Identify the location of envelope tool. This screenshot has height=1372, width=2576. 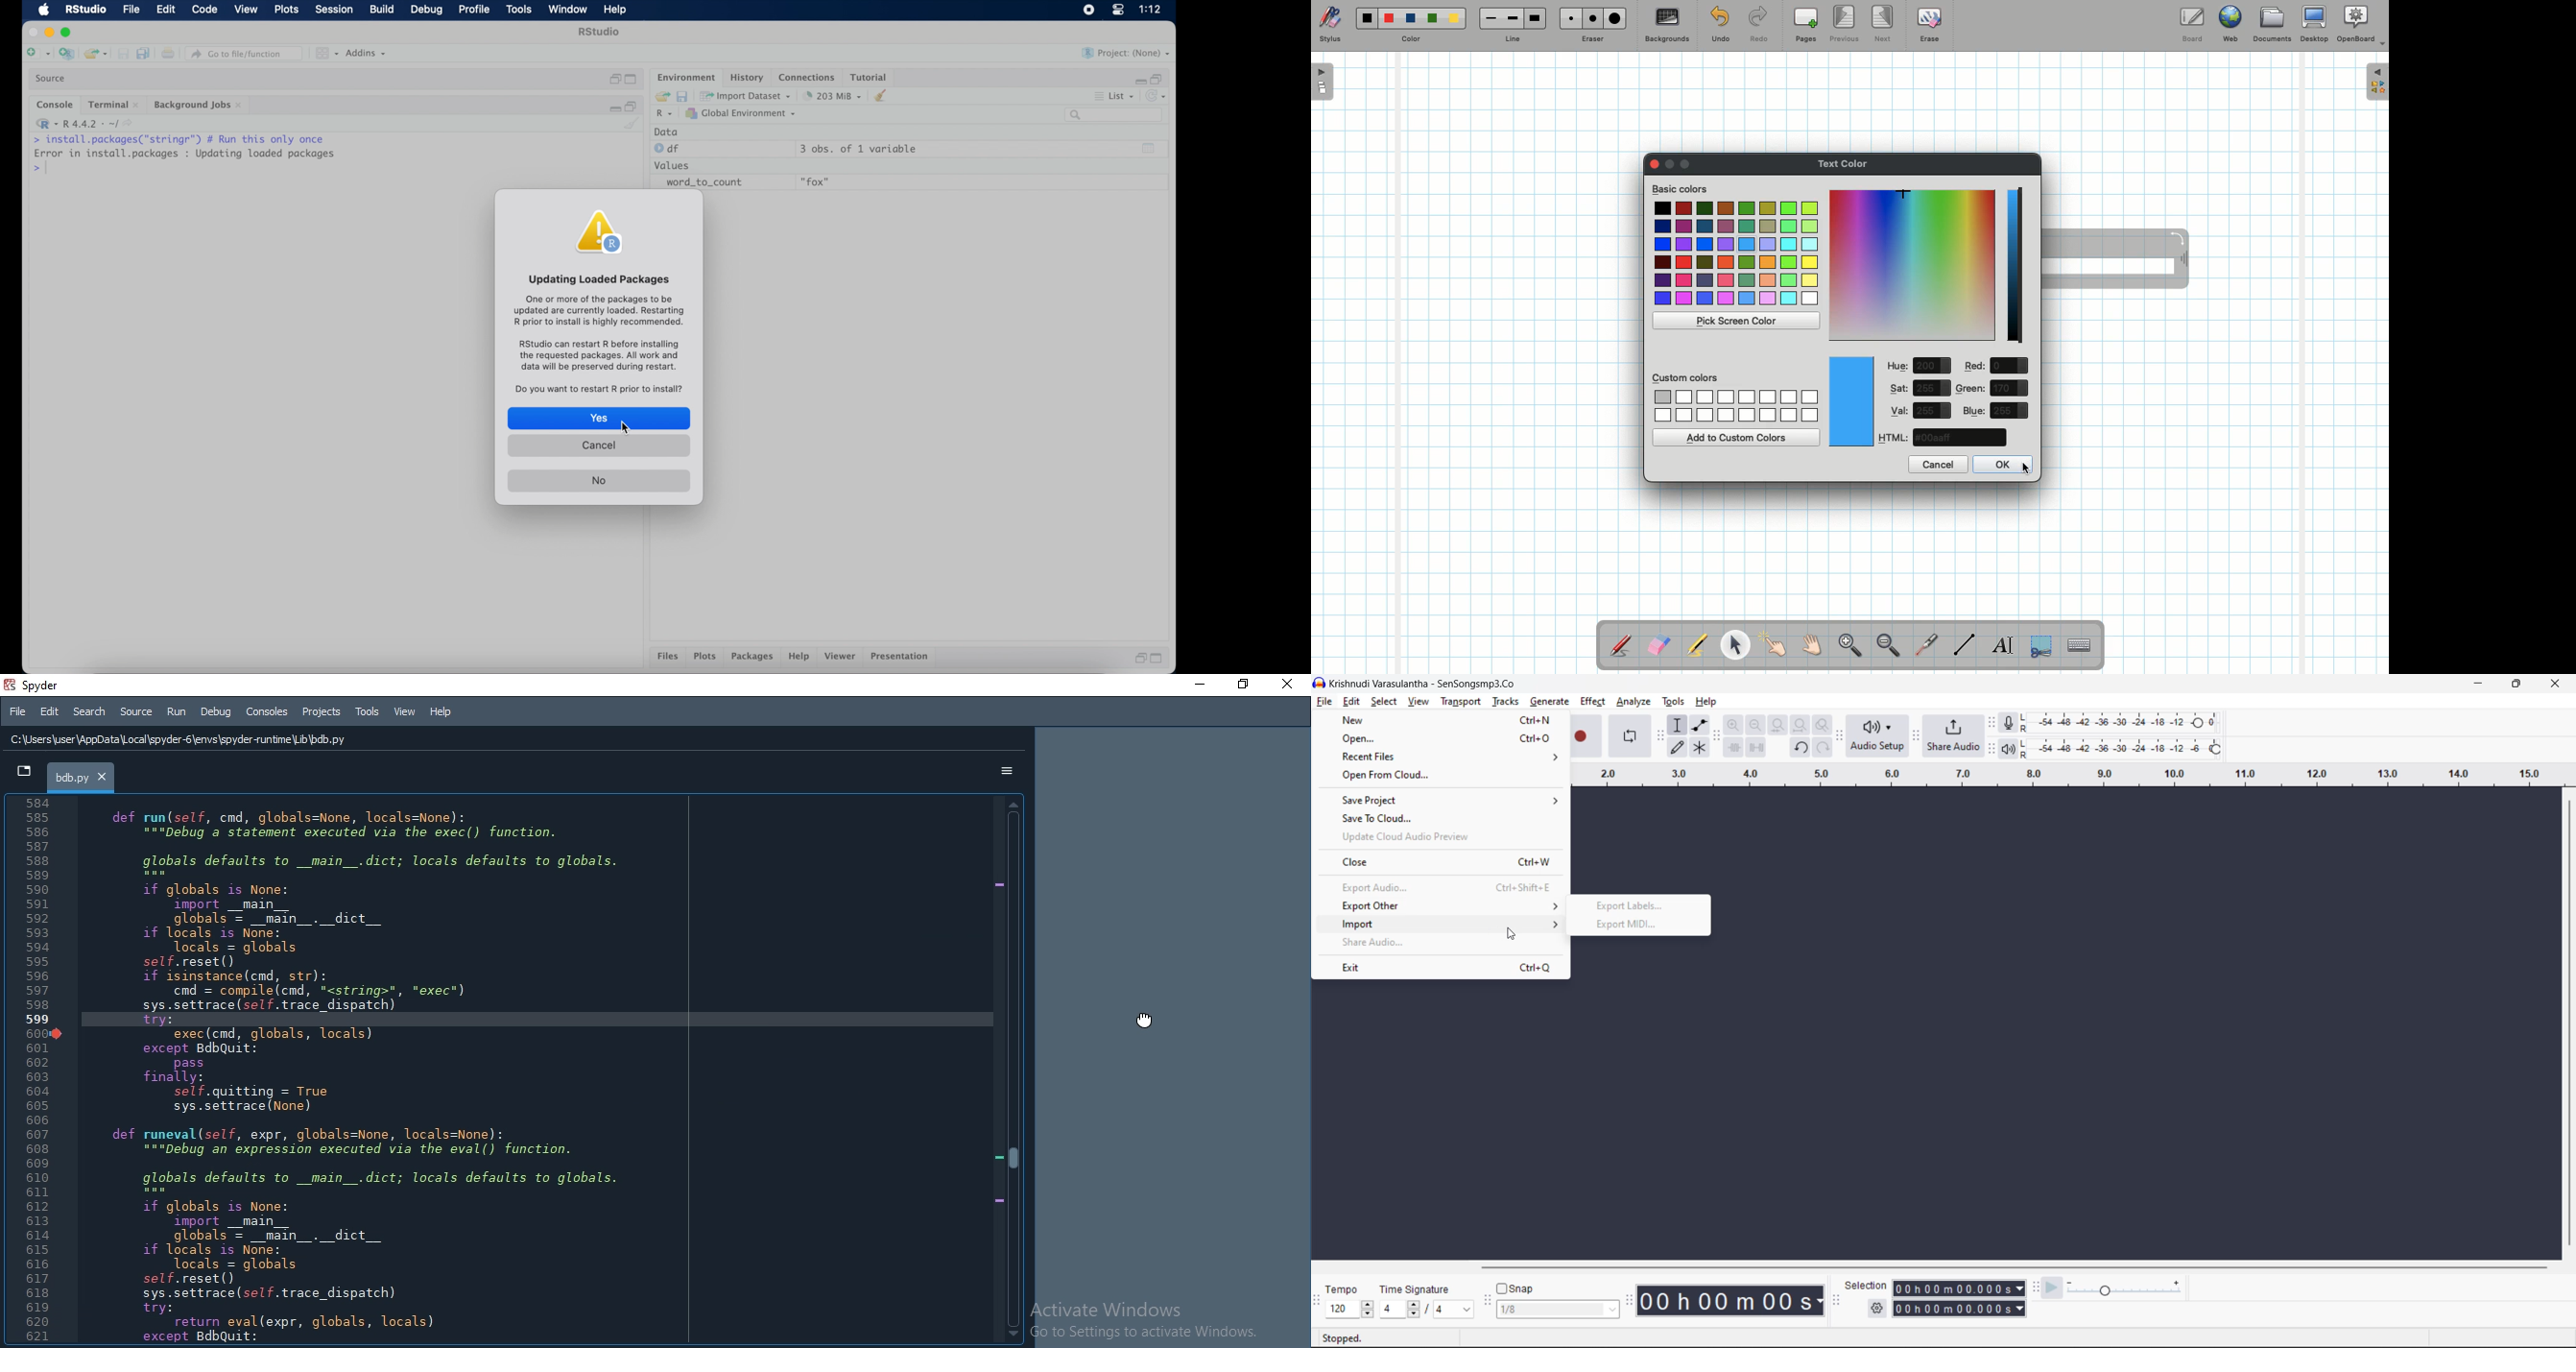
(1703, 725).